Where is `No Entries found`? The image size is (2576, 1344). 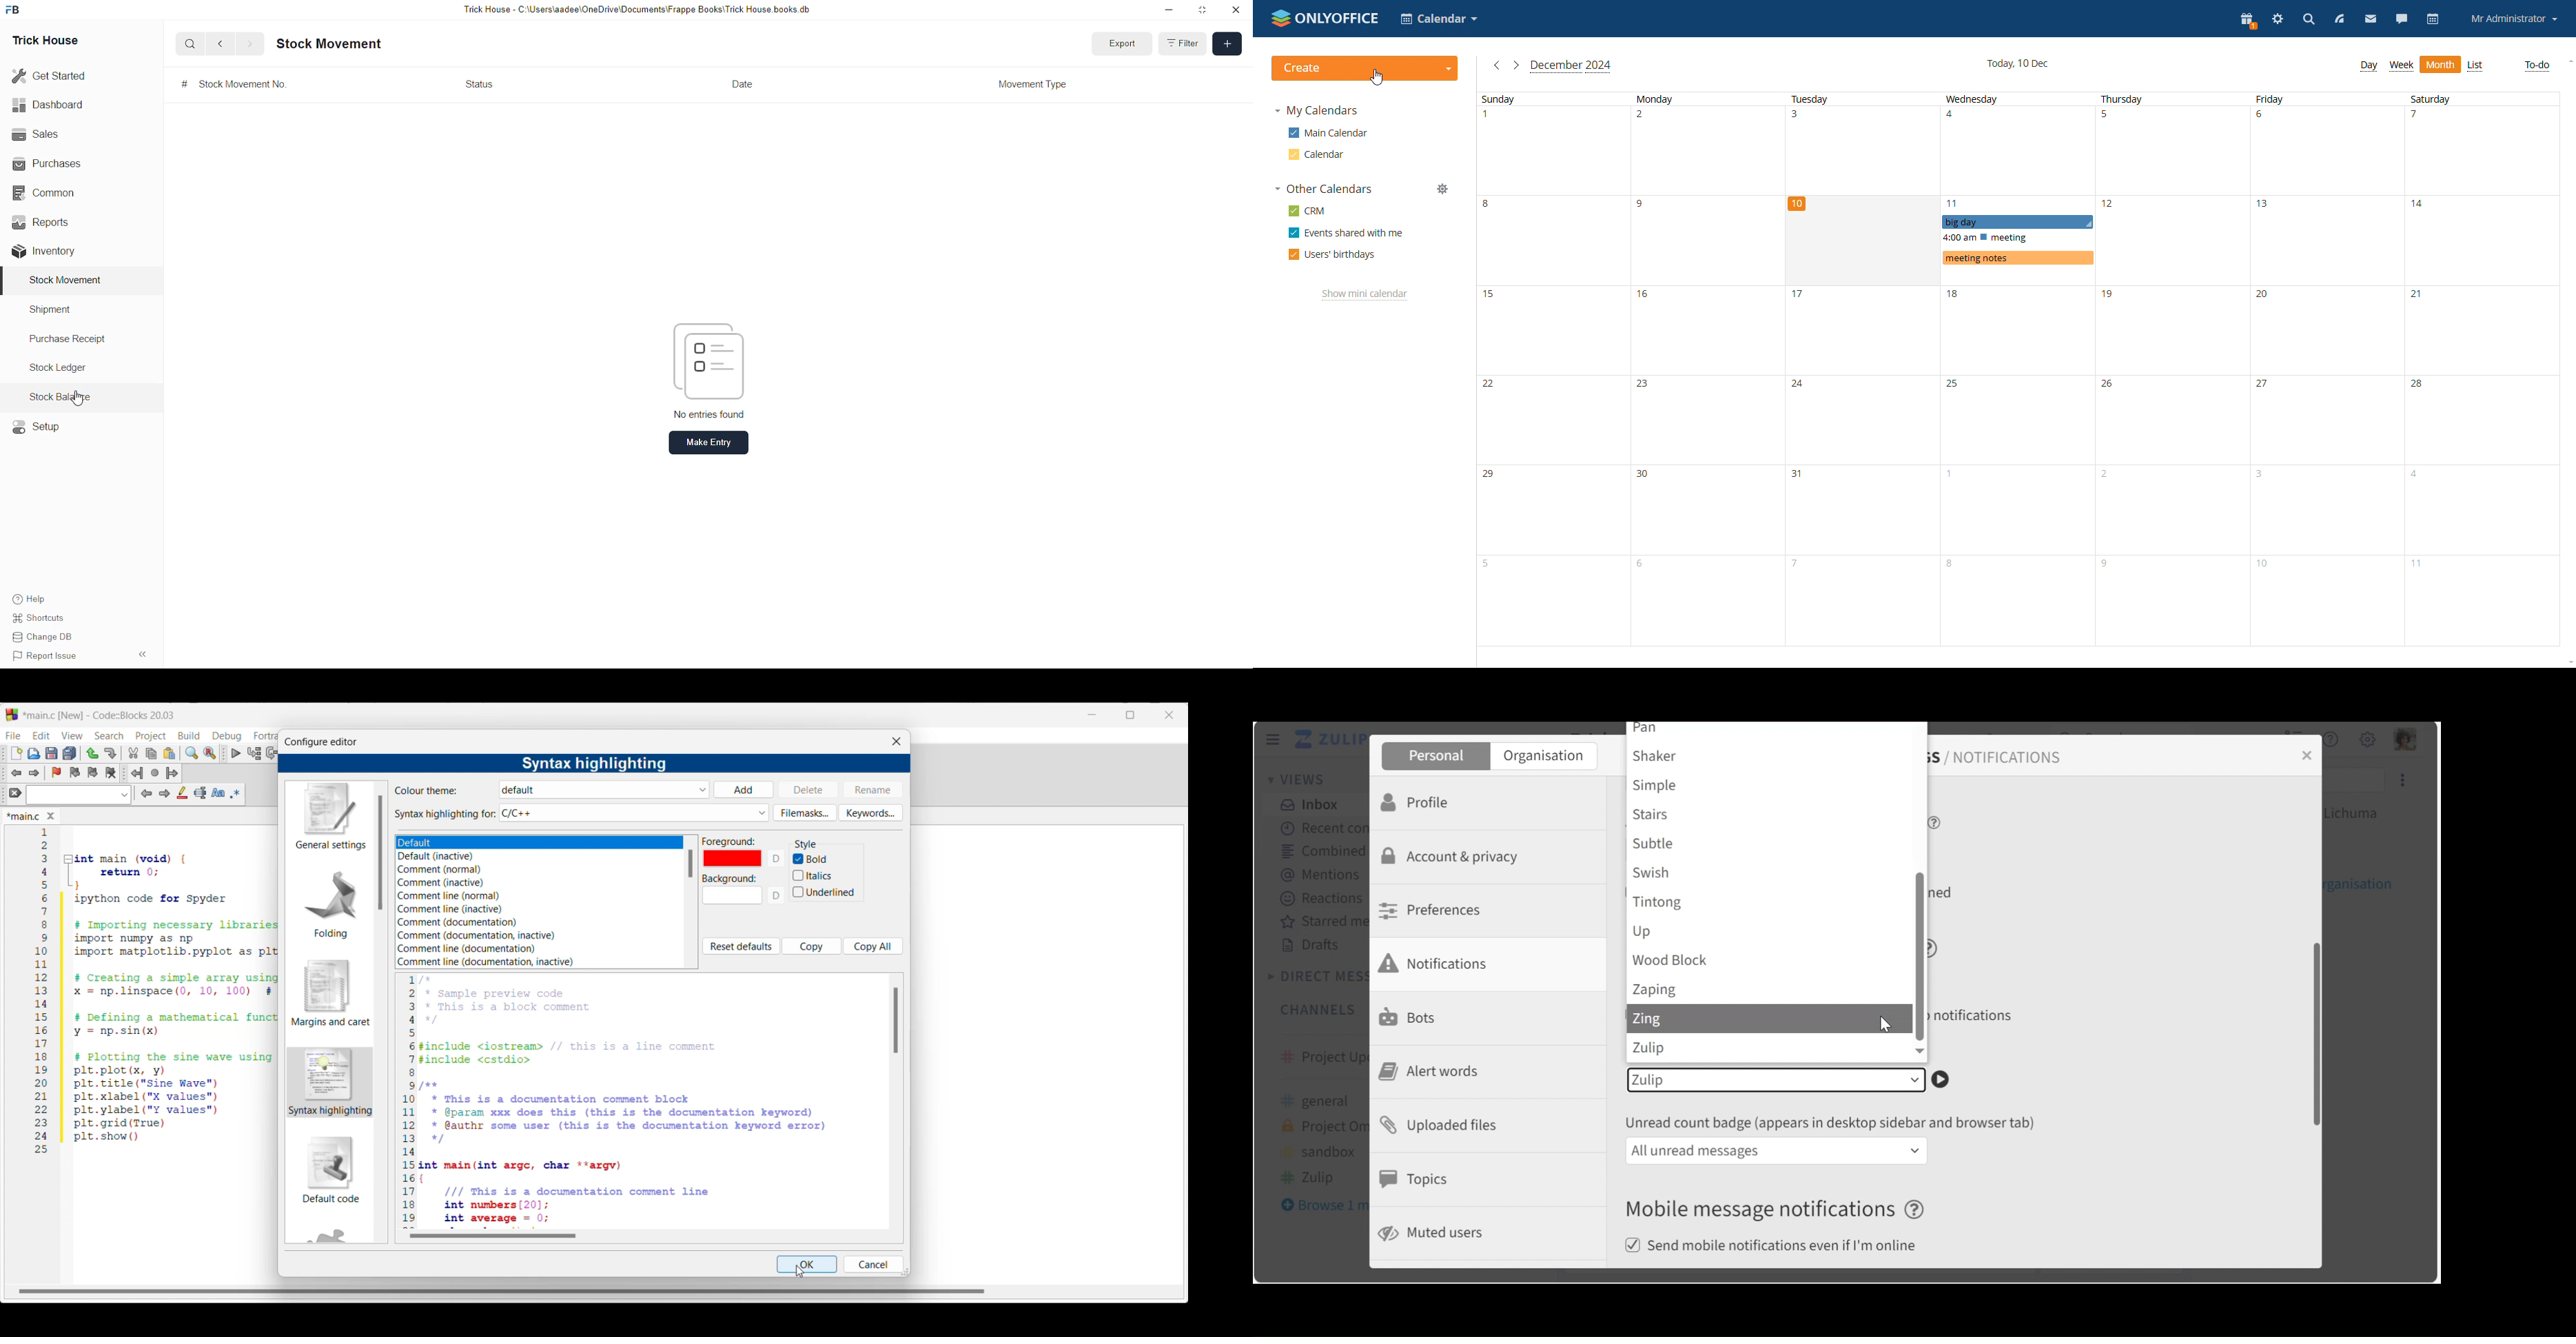
No Entries found is located at coordinates (700, 370).